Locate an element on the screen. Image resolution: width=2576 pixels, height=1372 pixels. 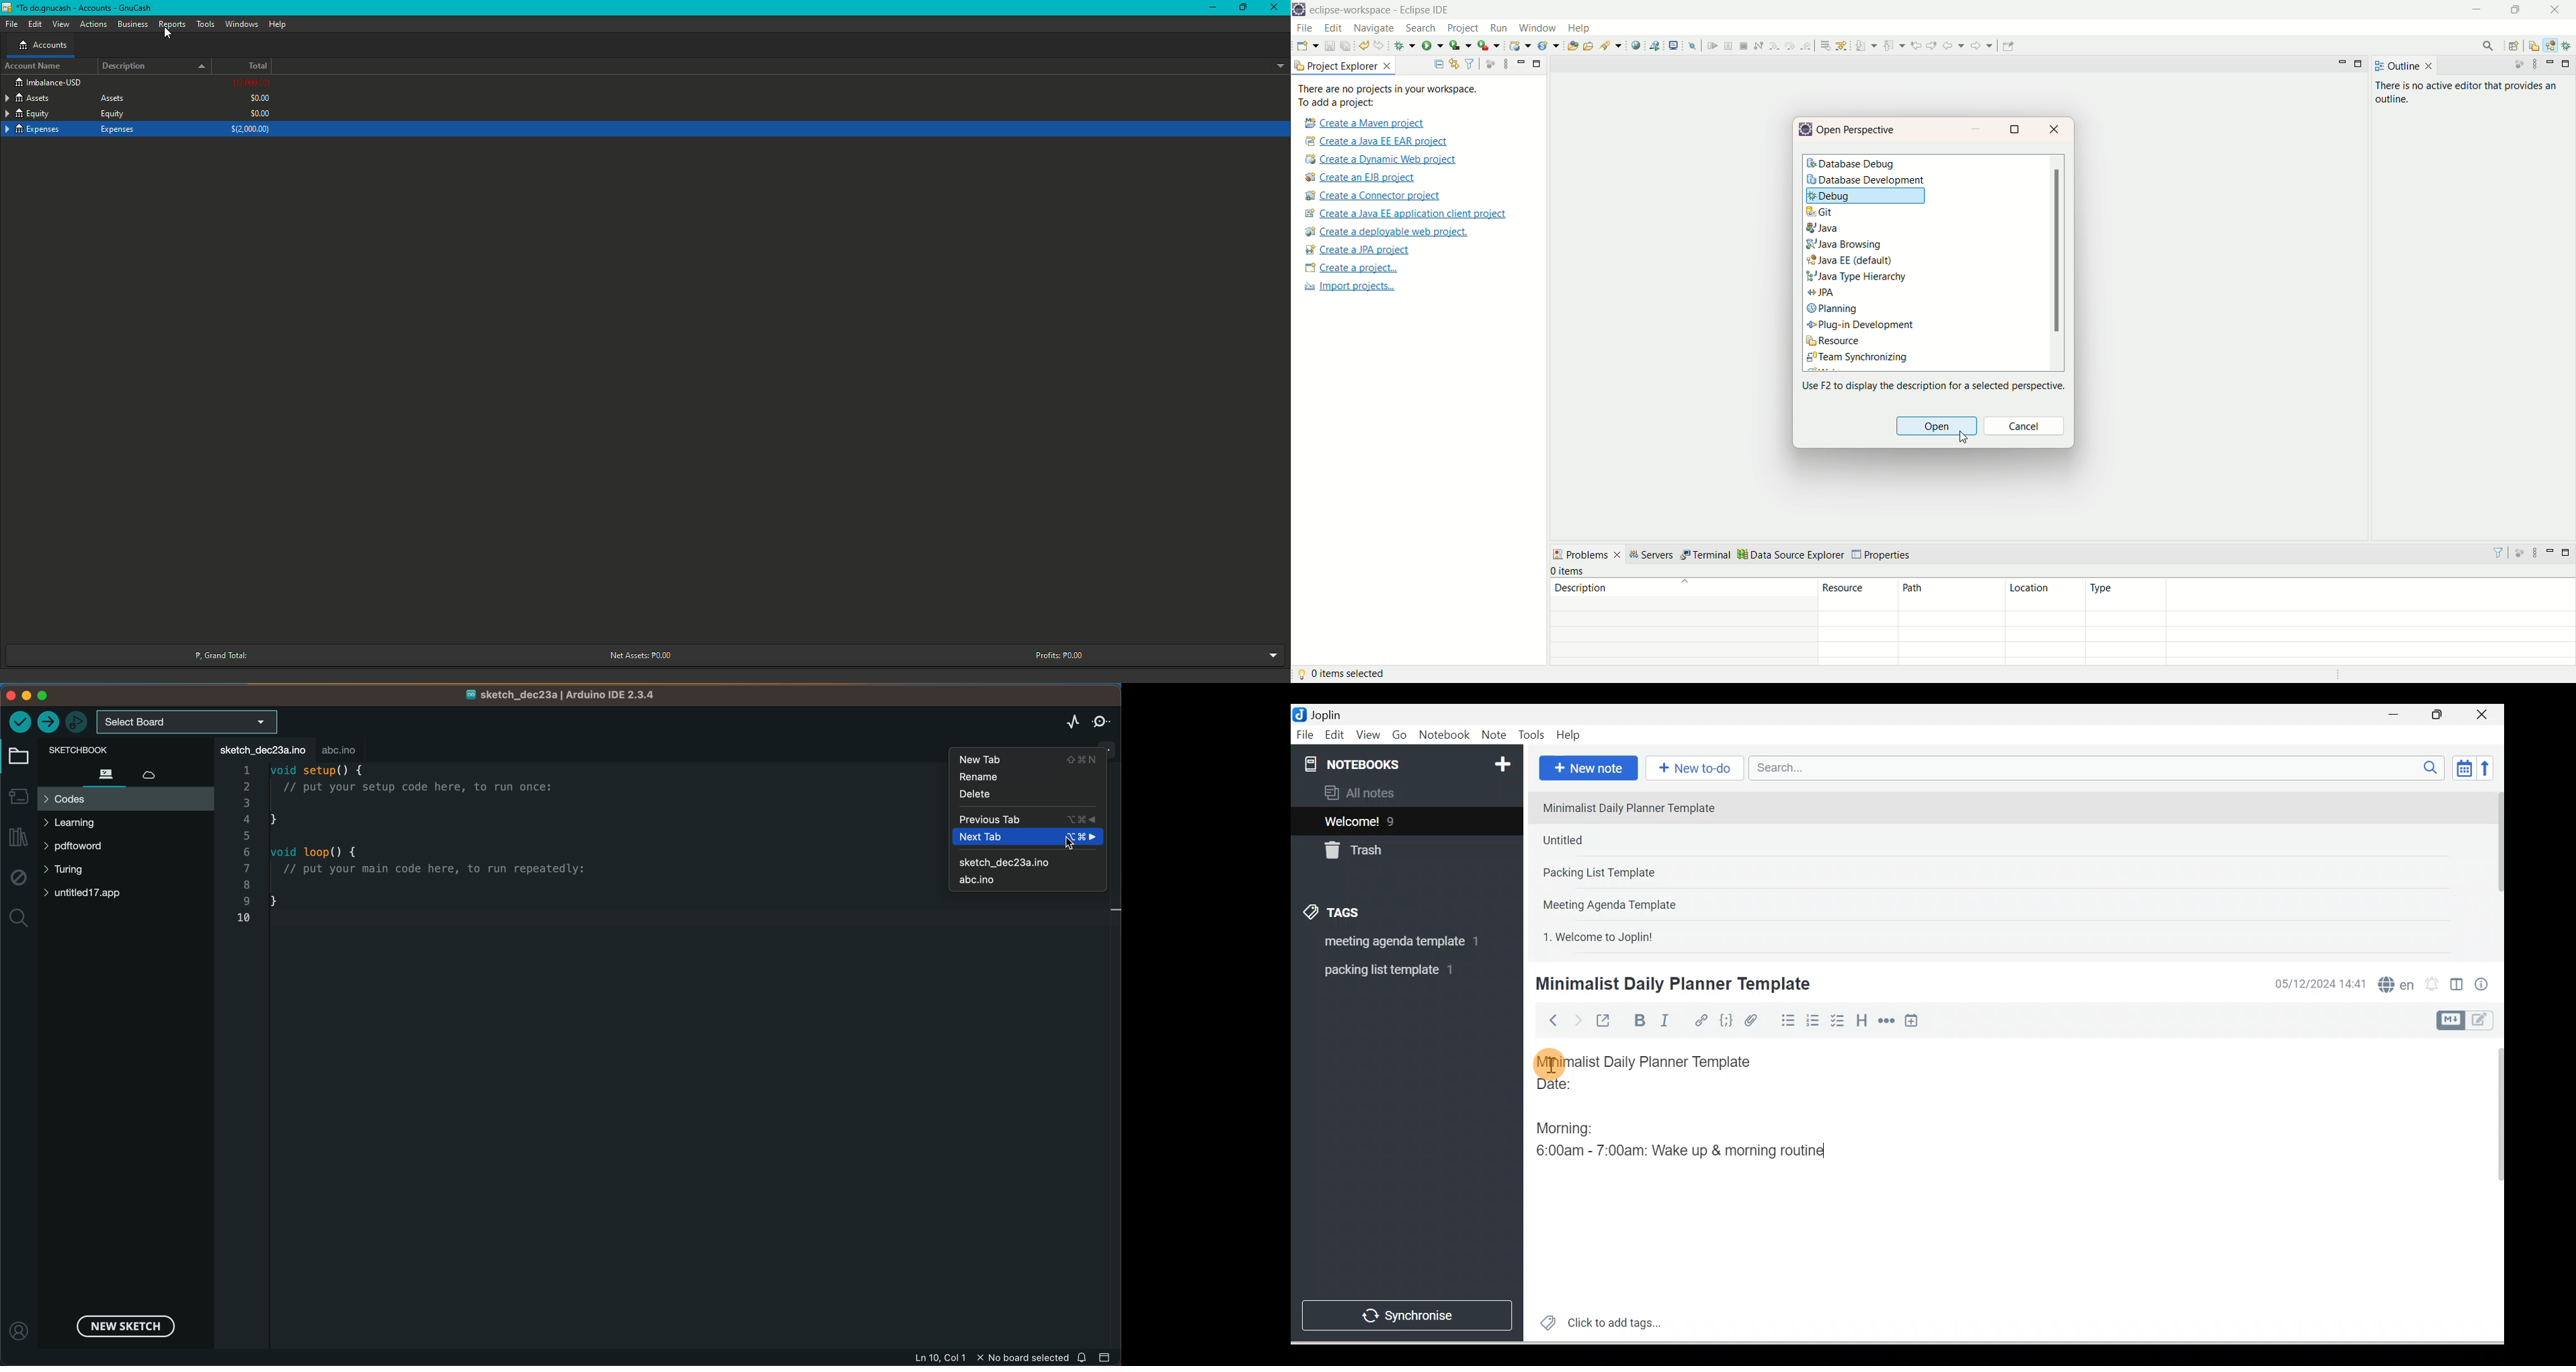
Toggle external editing is located at coordinates (1605, 1023).